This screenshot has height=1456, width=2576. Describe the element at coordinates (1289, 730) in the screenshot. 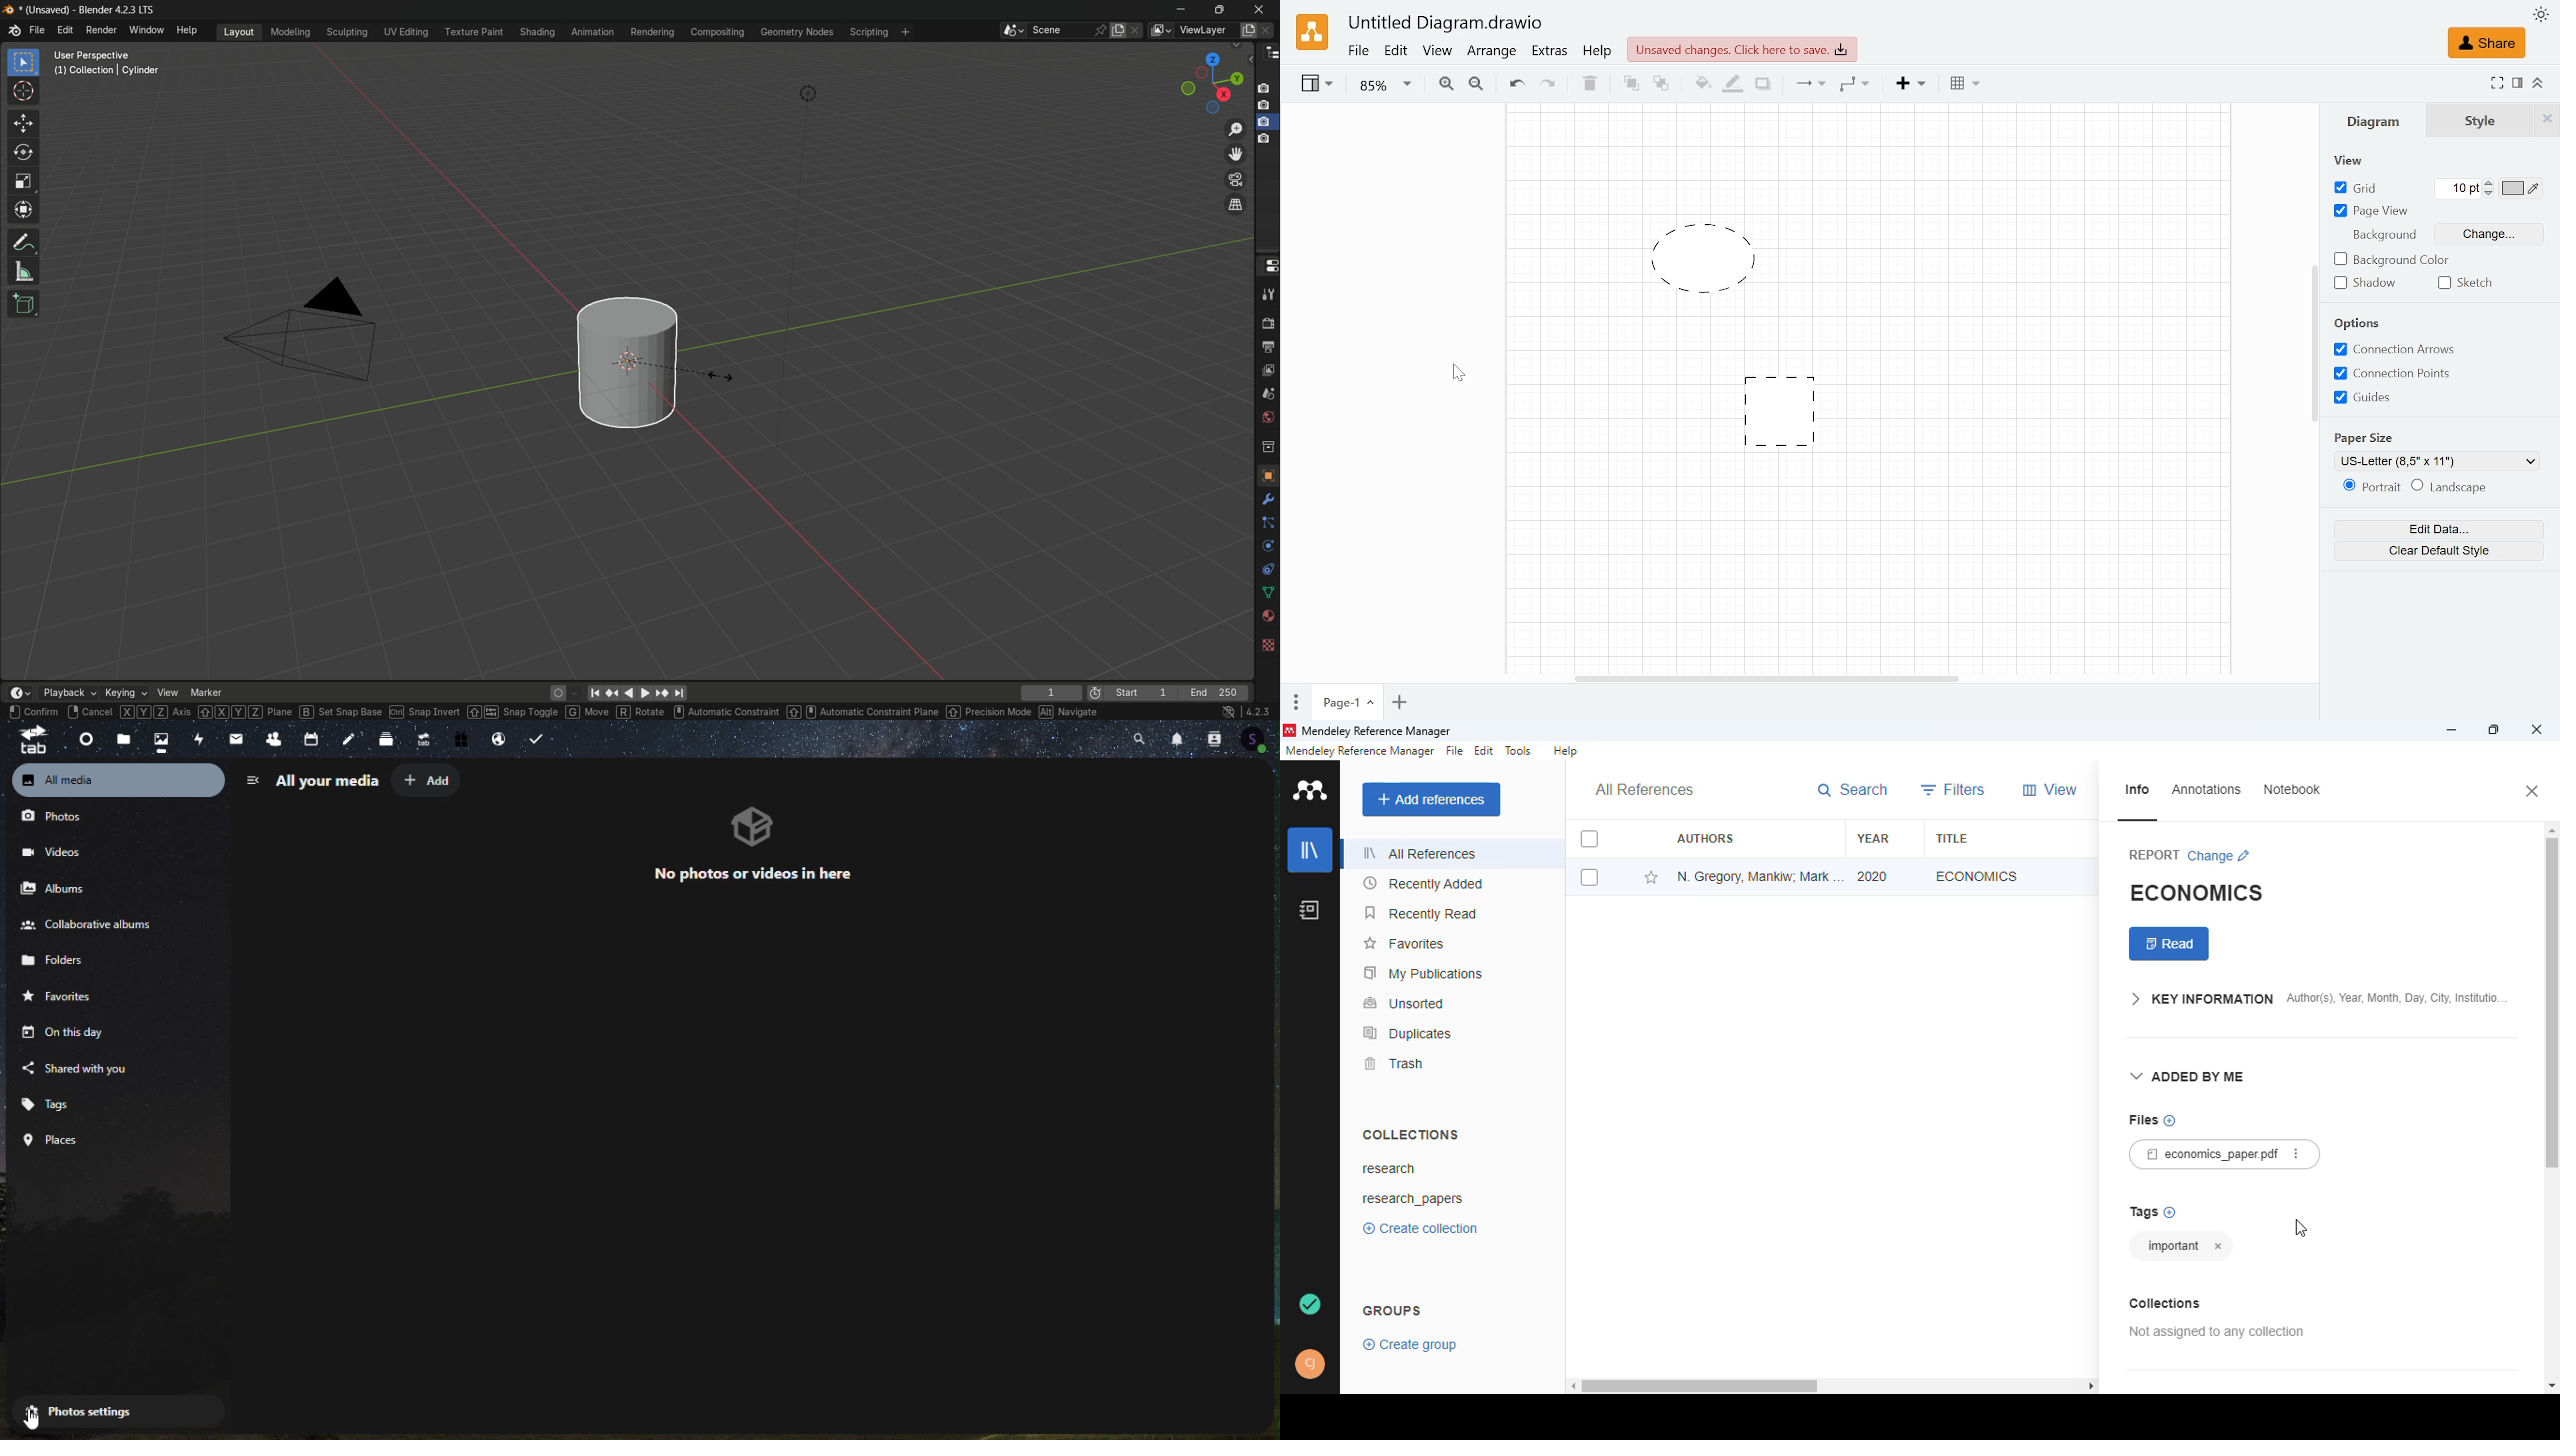

I see `logo` at that location.